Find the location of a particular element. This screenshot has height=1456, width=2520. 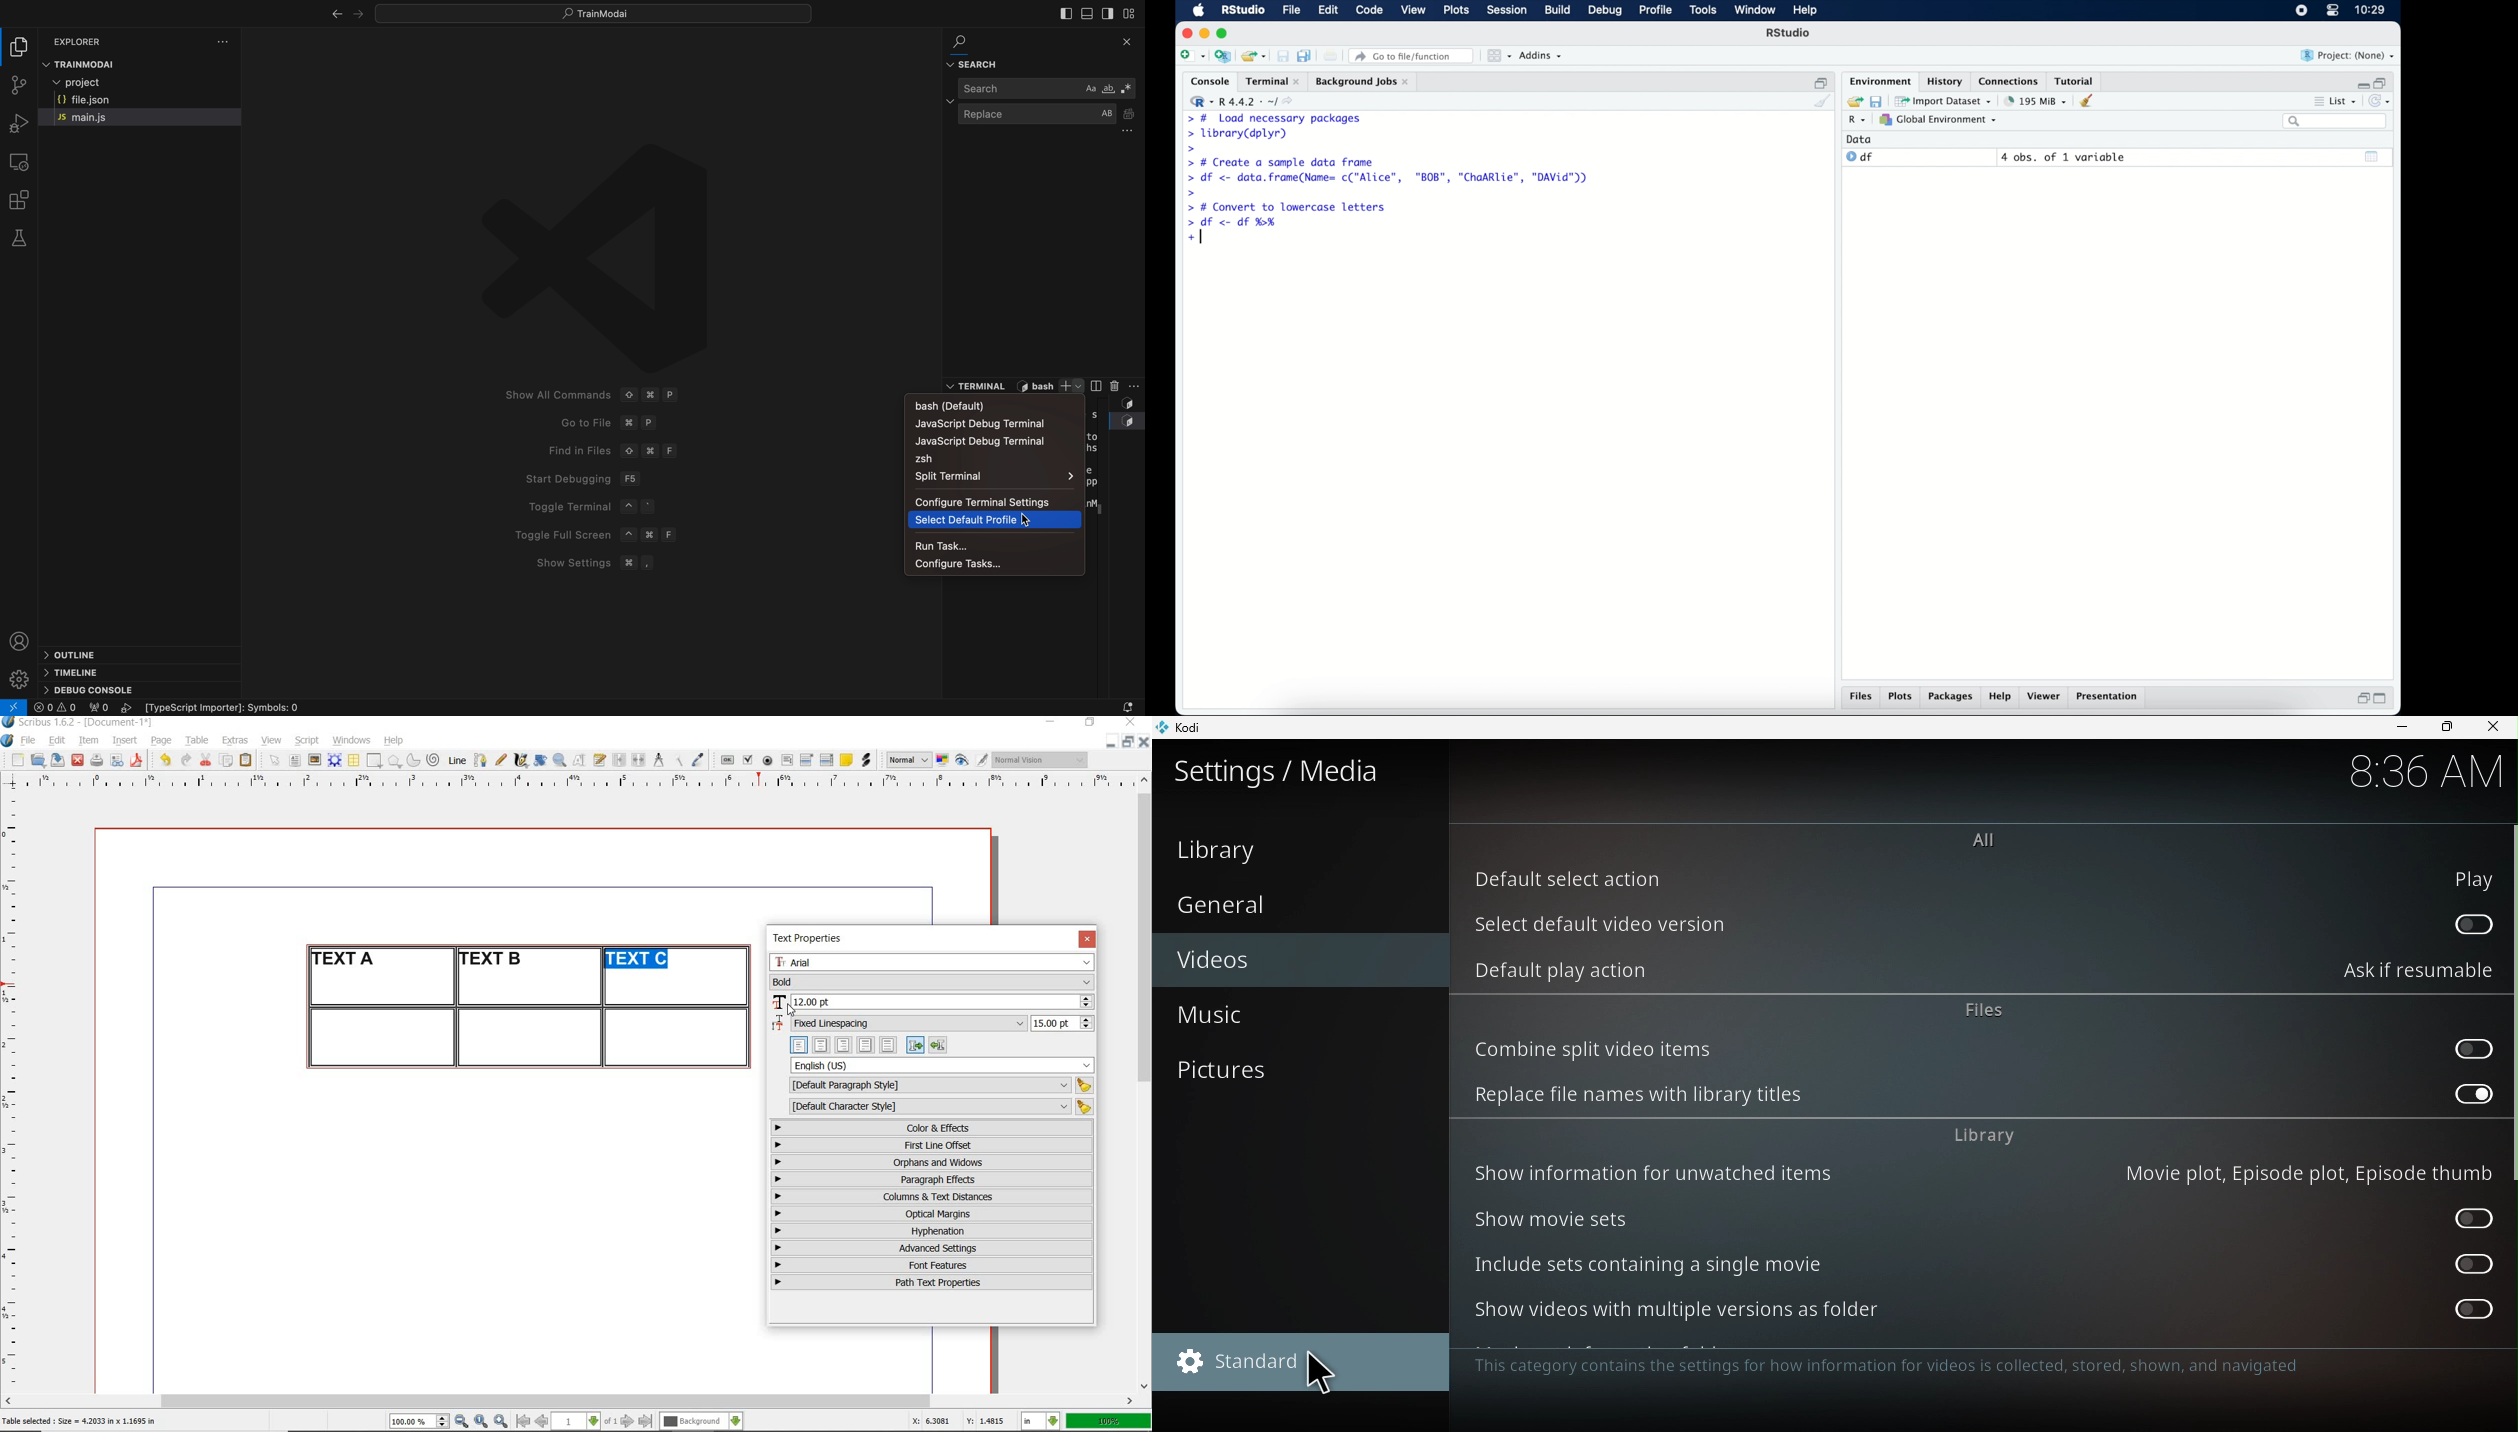

 is located at coordinates (1004, 441).